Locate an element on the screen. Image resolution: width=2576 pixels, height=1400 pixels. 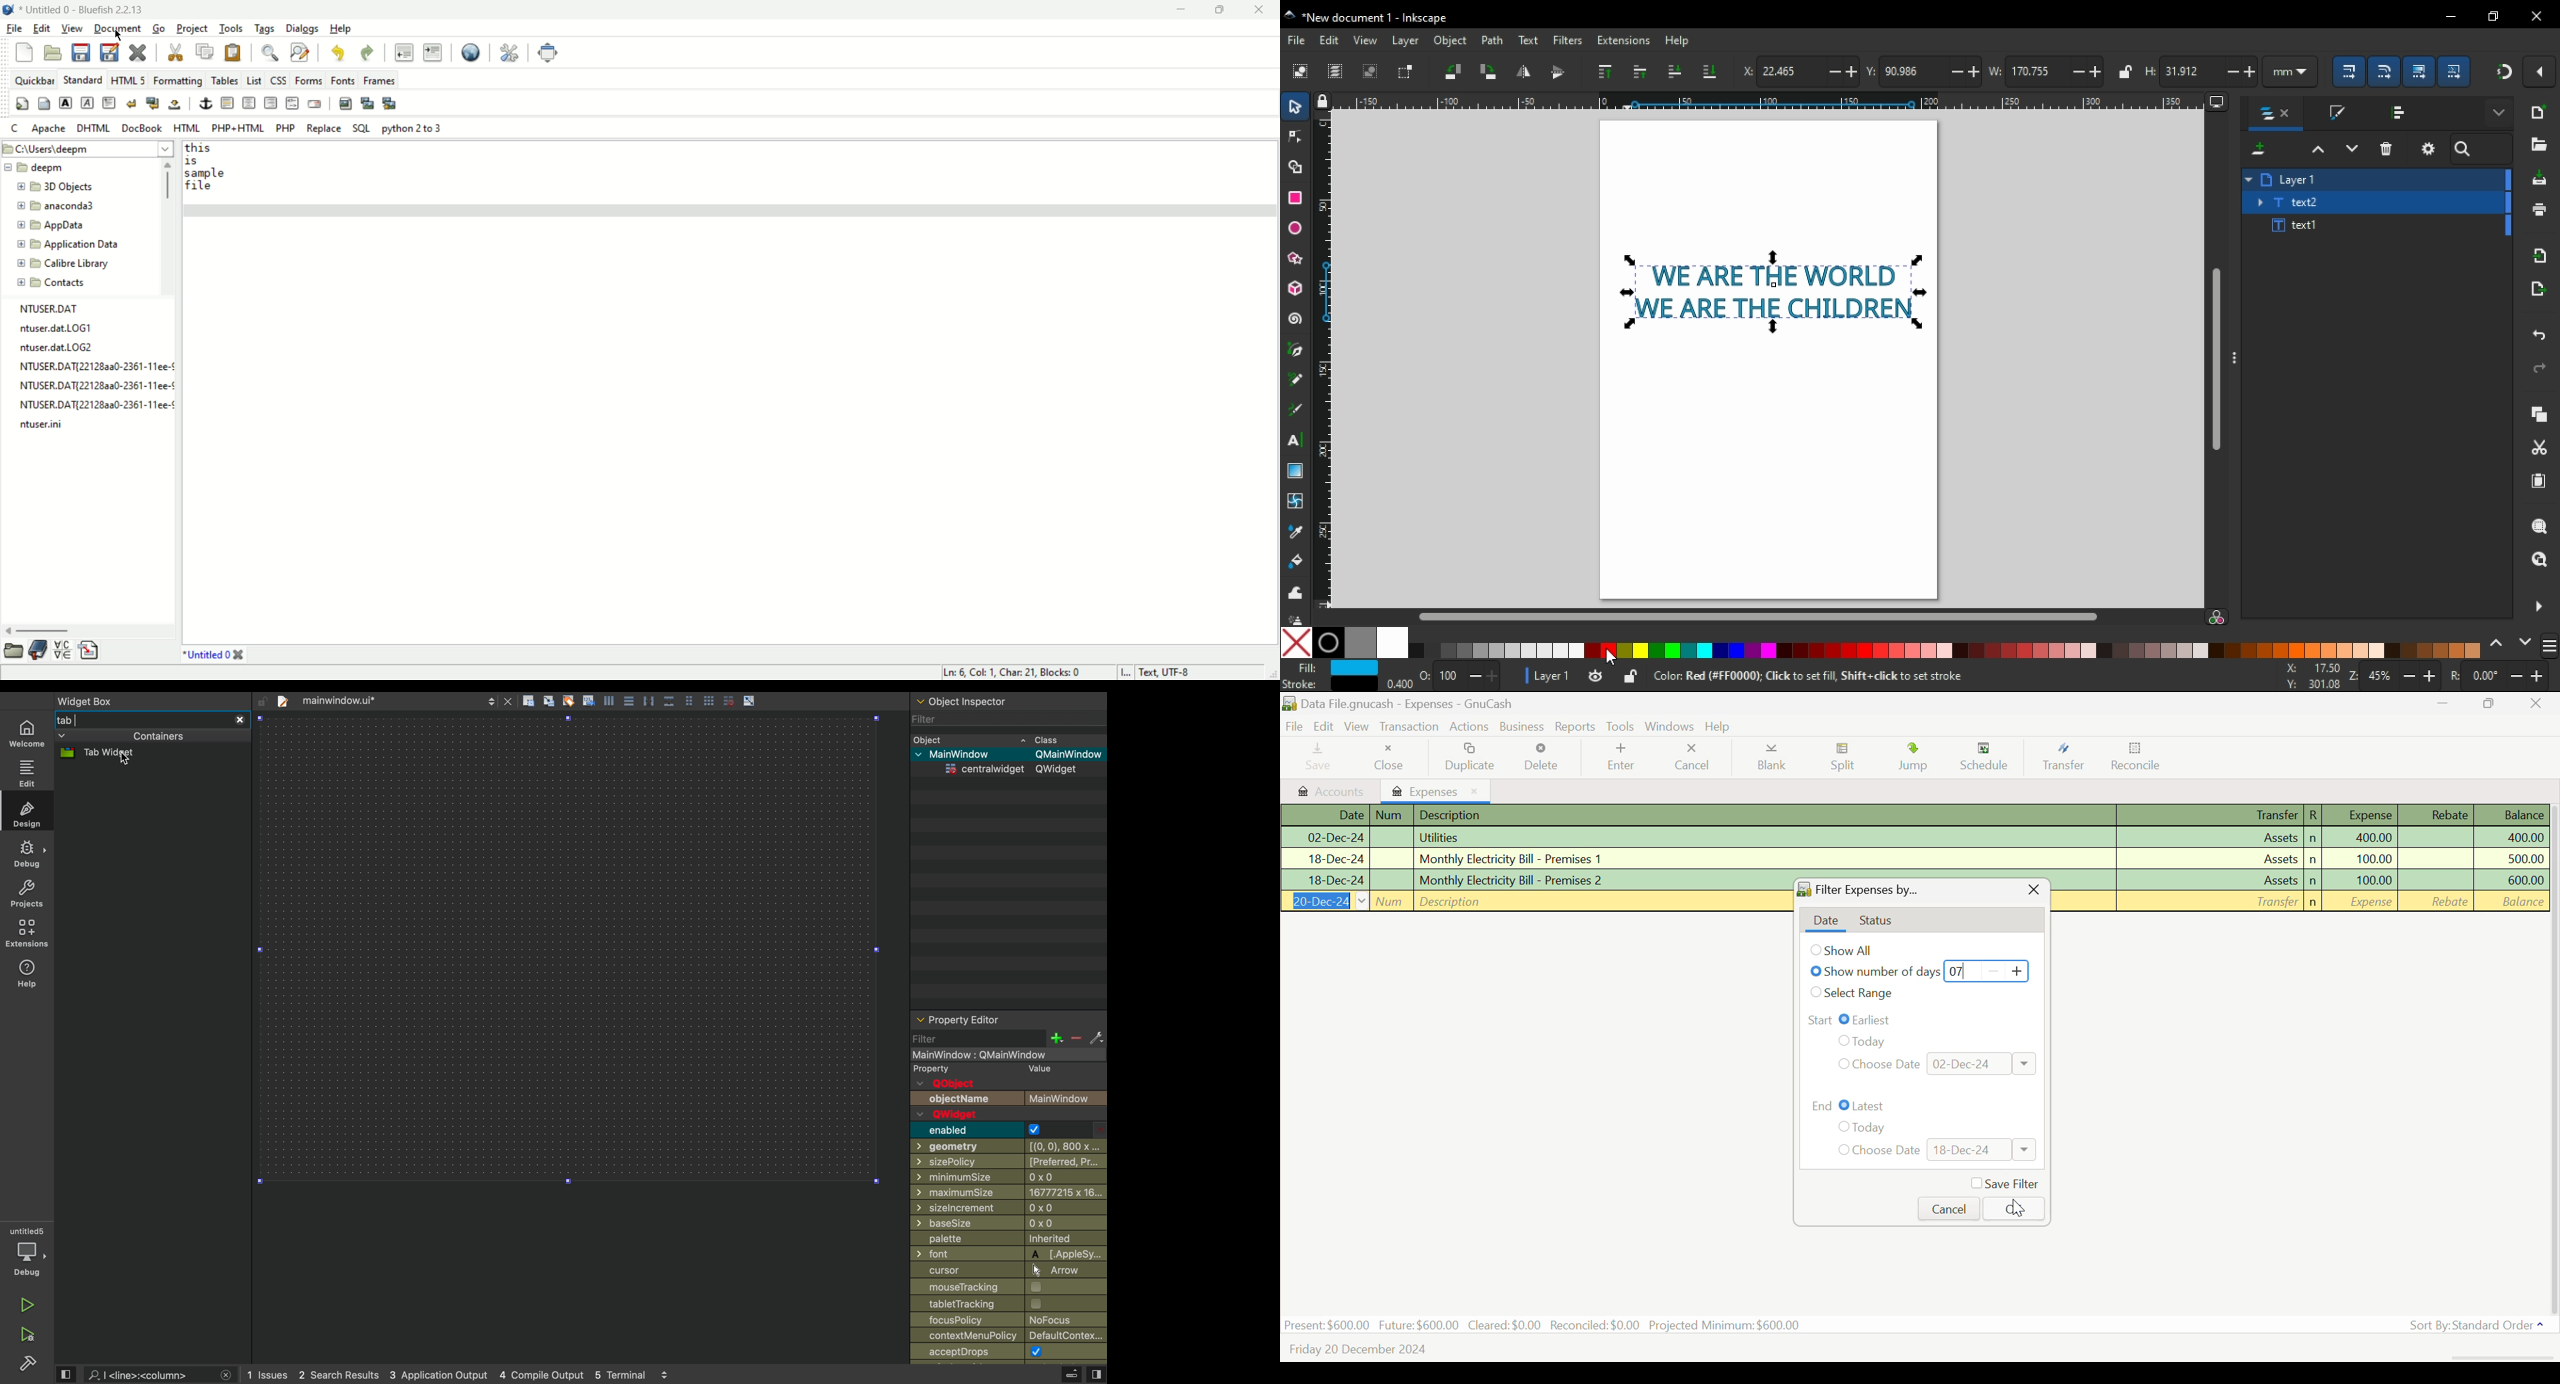
ntuser.dat.LOG2 is located at coordinates (60, 348).